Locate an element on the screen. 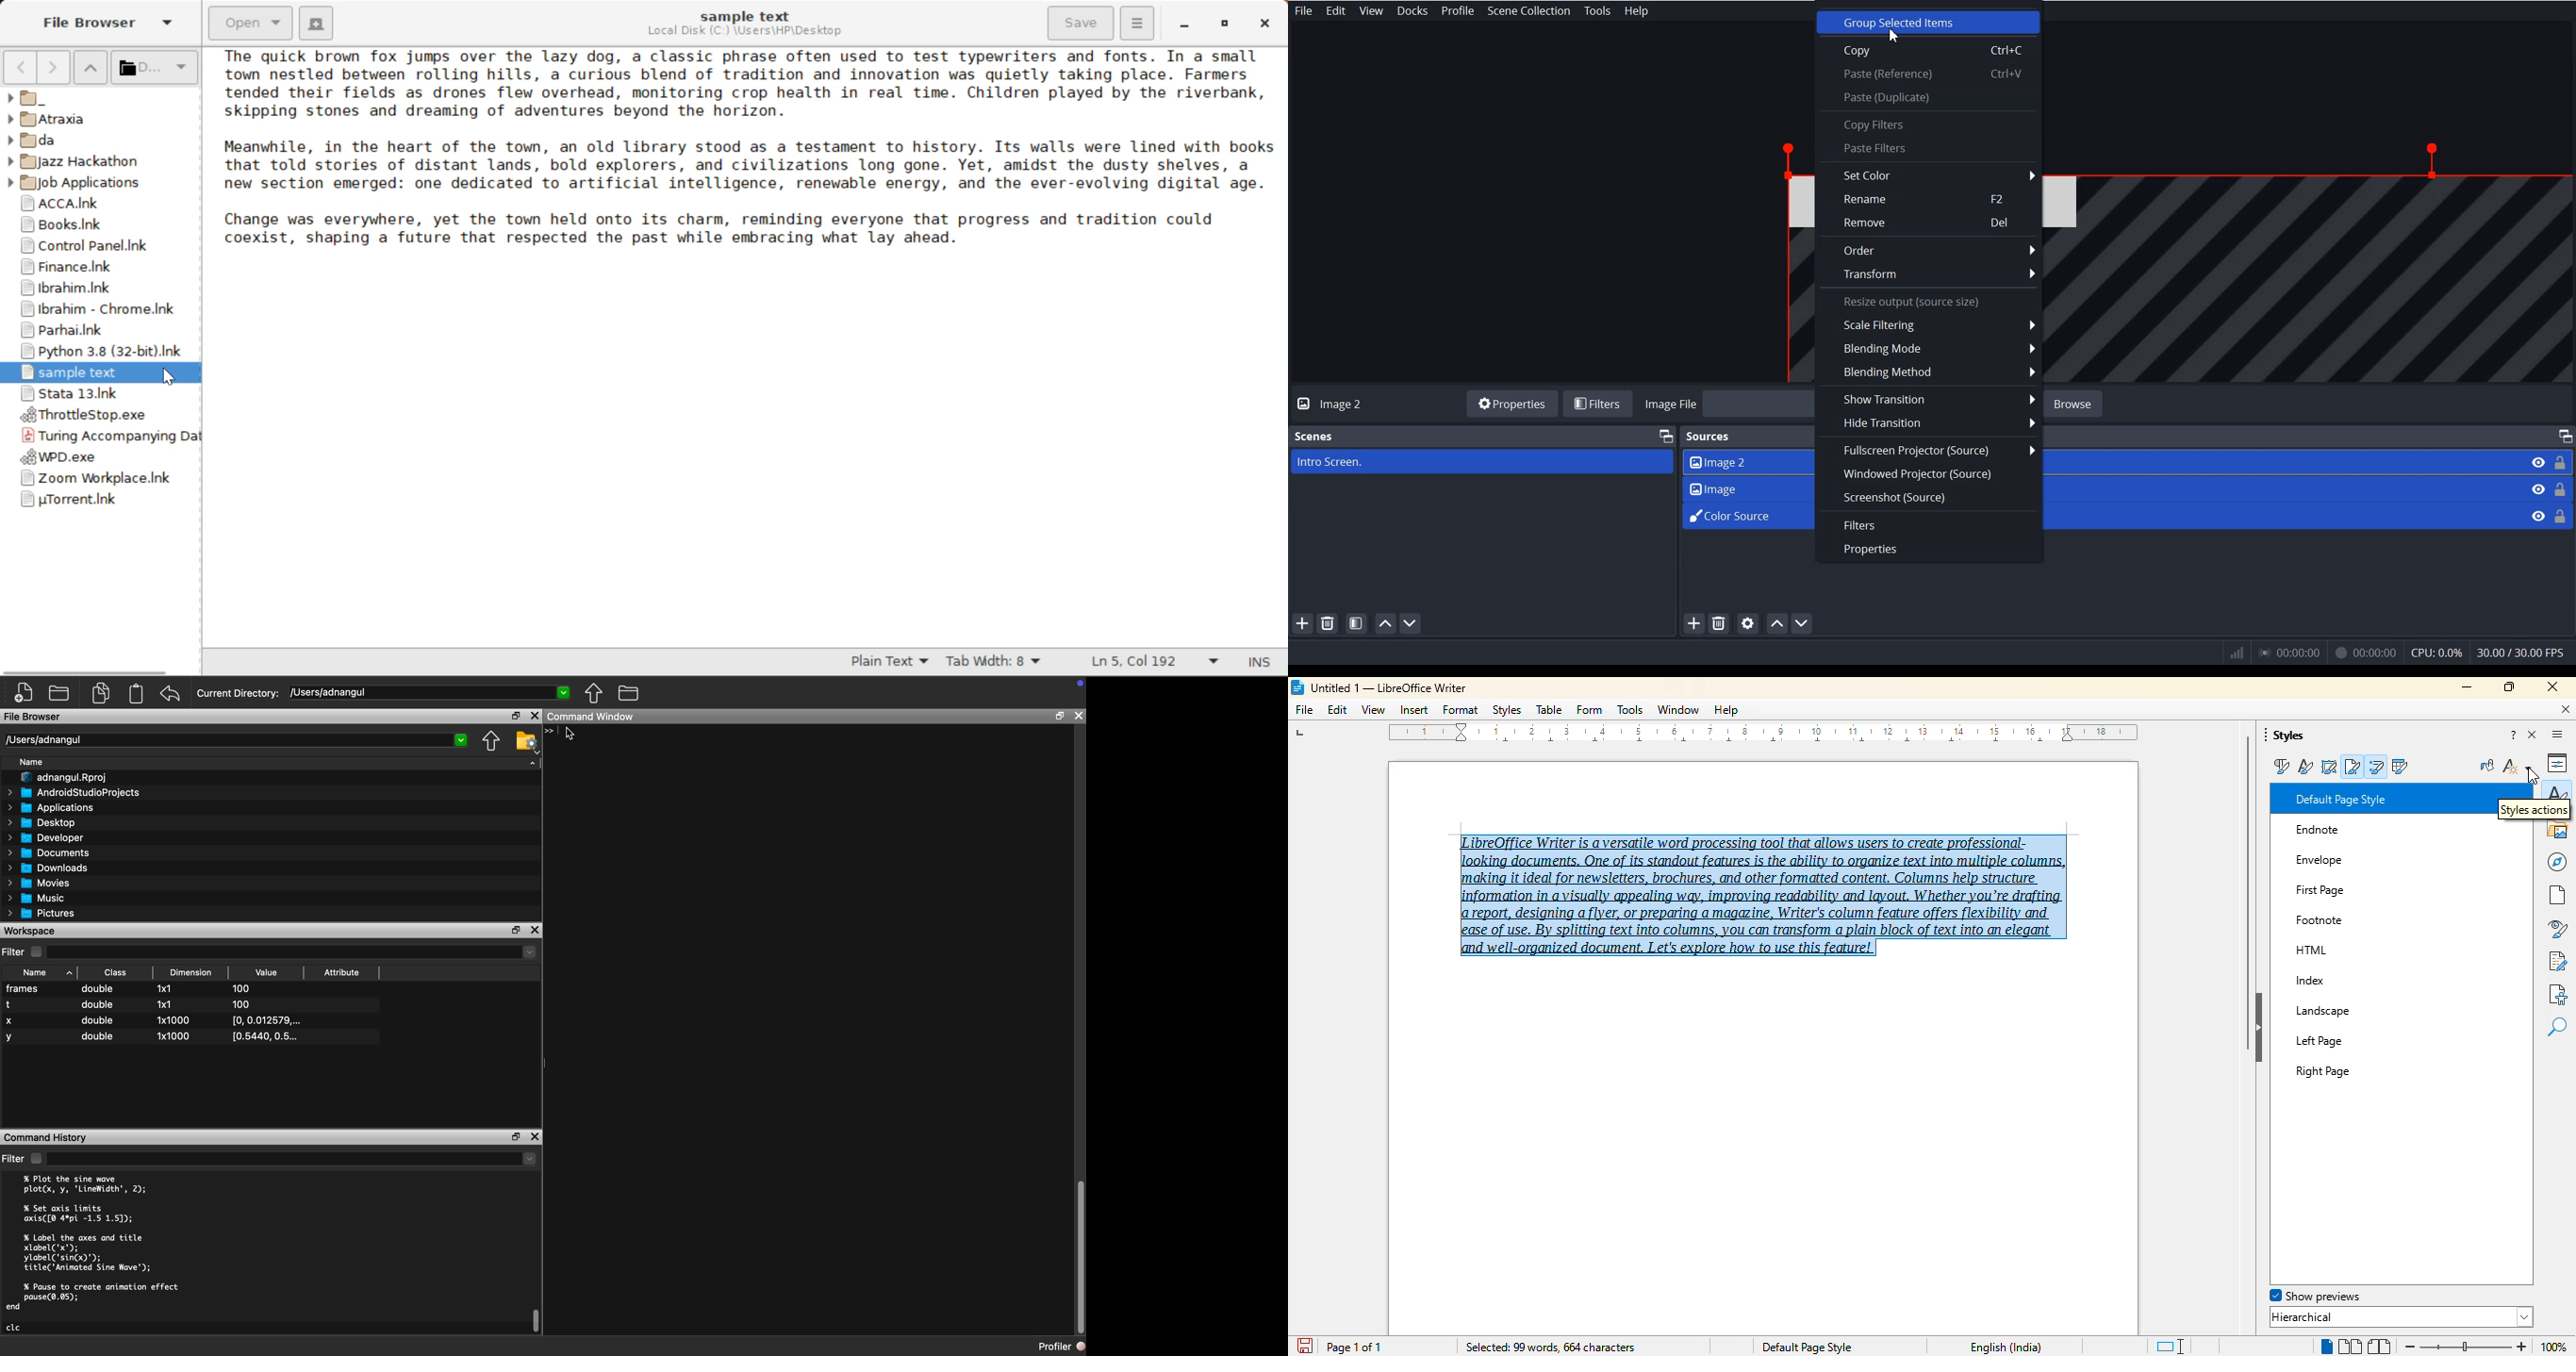  Open scene Filters is located at coordinates (1357, 623).